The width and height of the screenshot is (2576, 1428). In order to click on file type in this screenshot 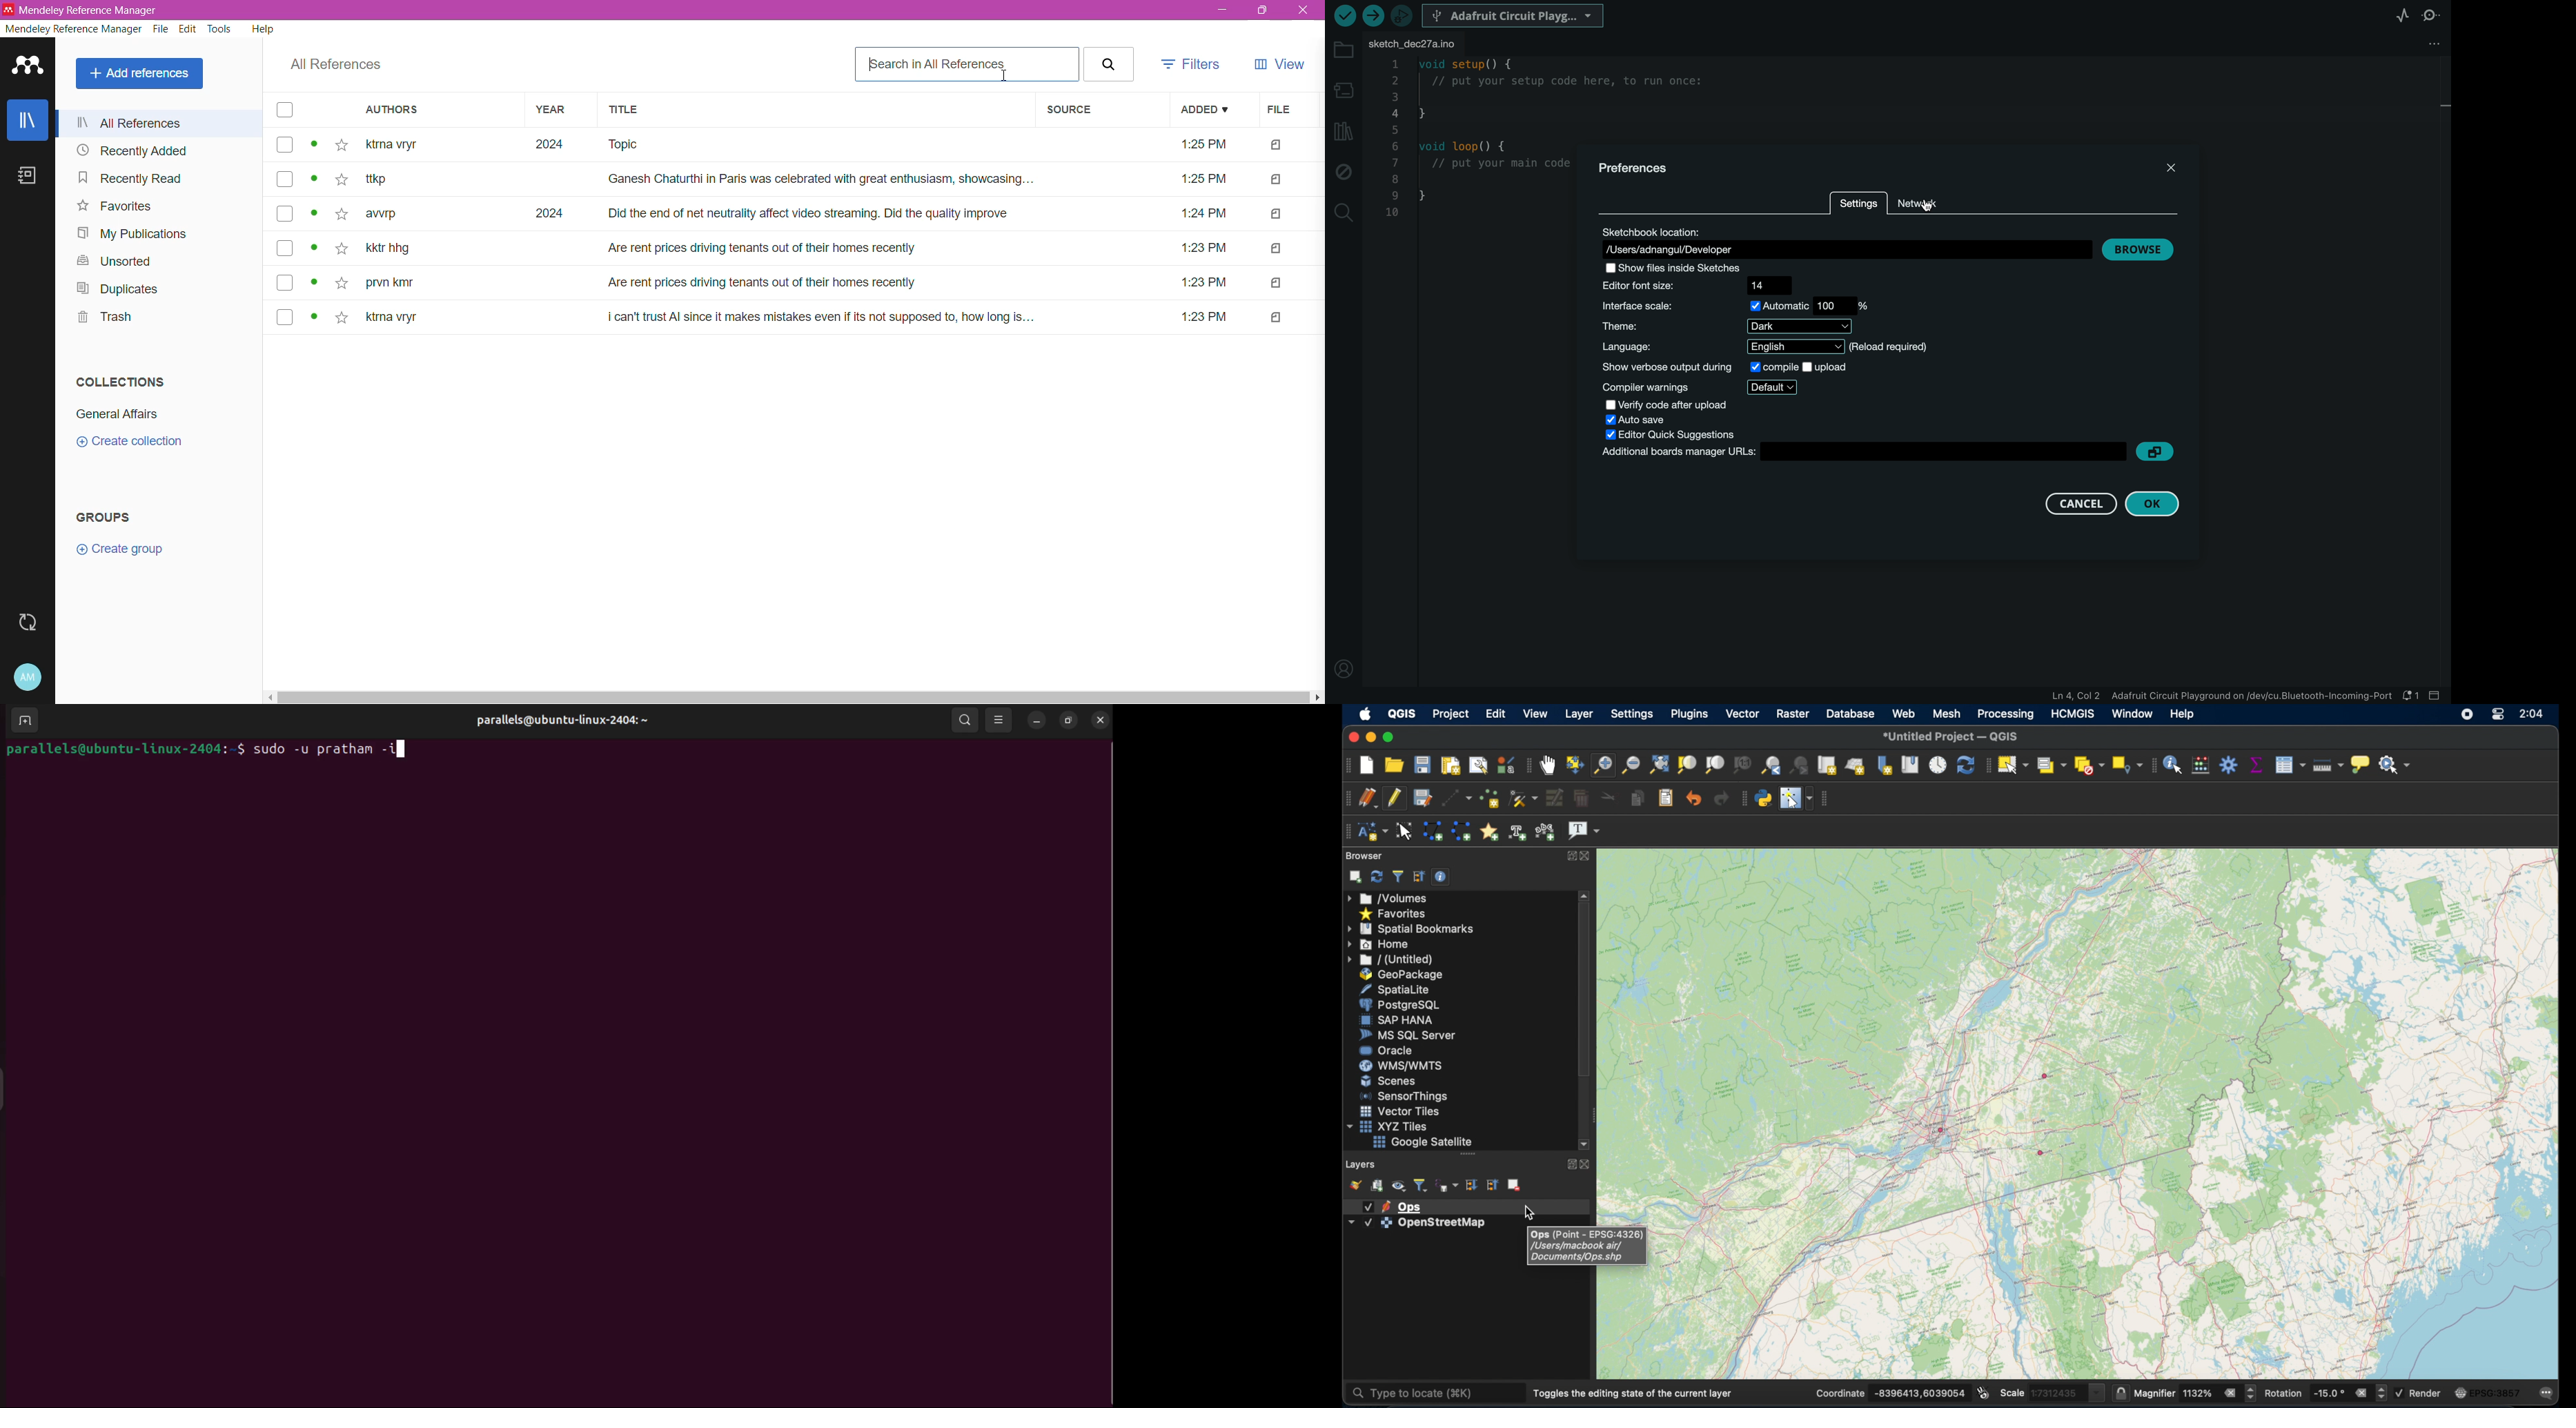, I will do `click(1277, 318)`.